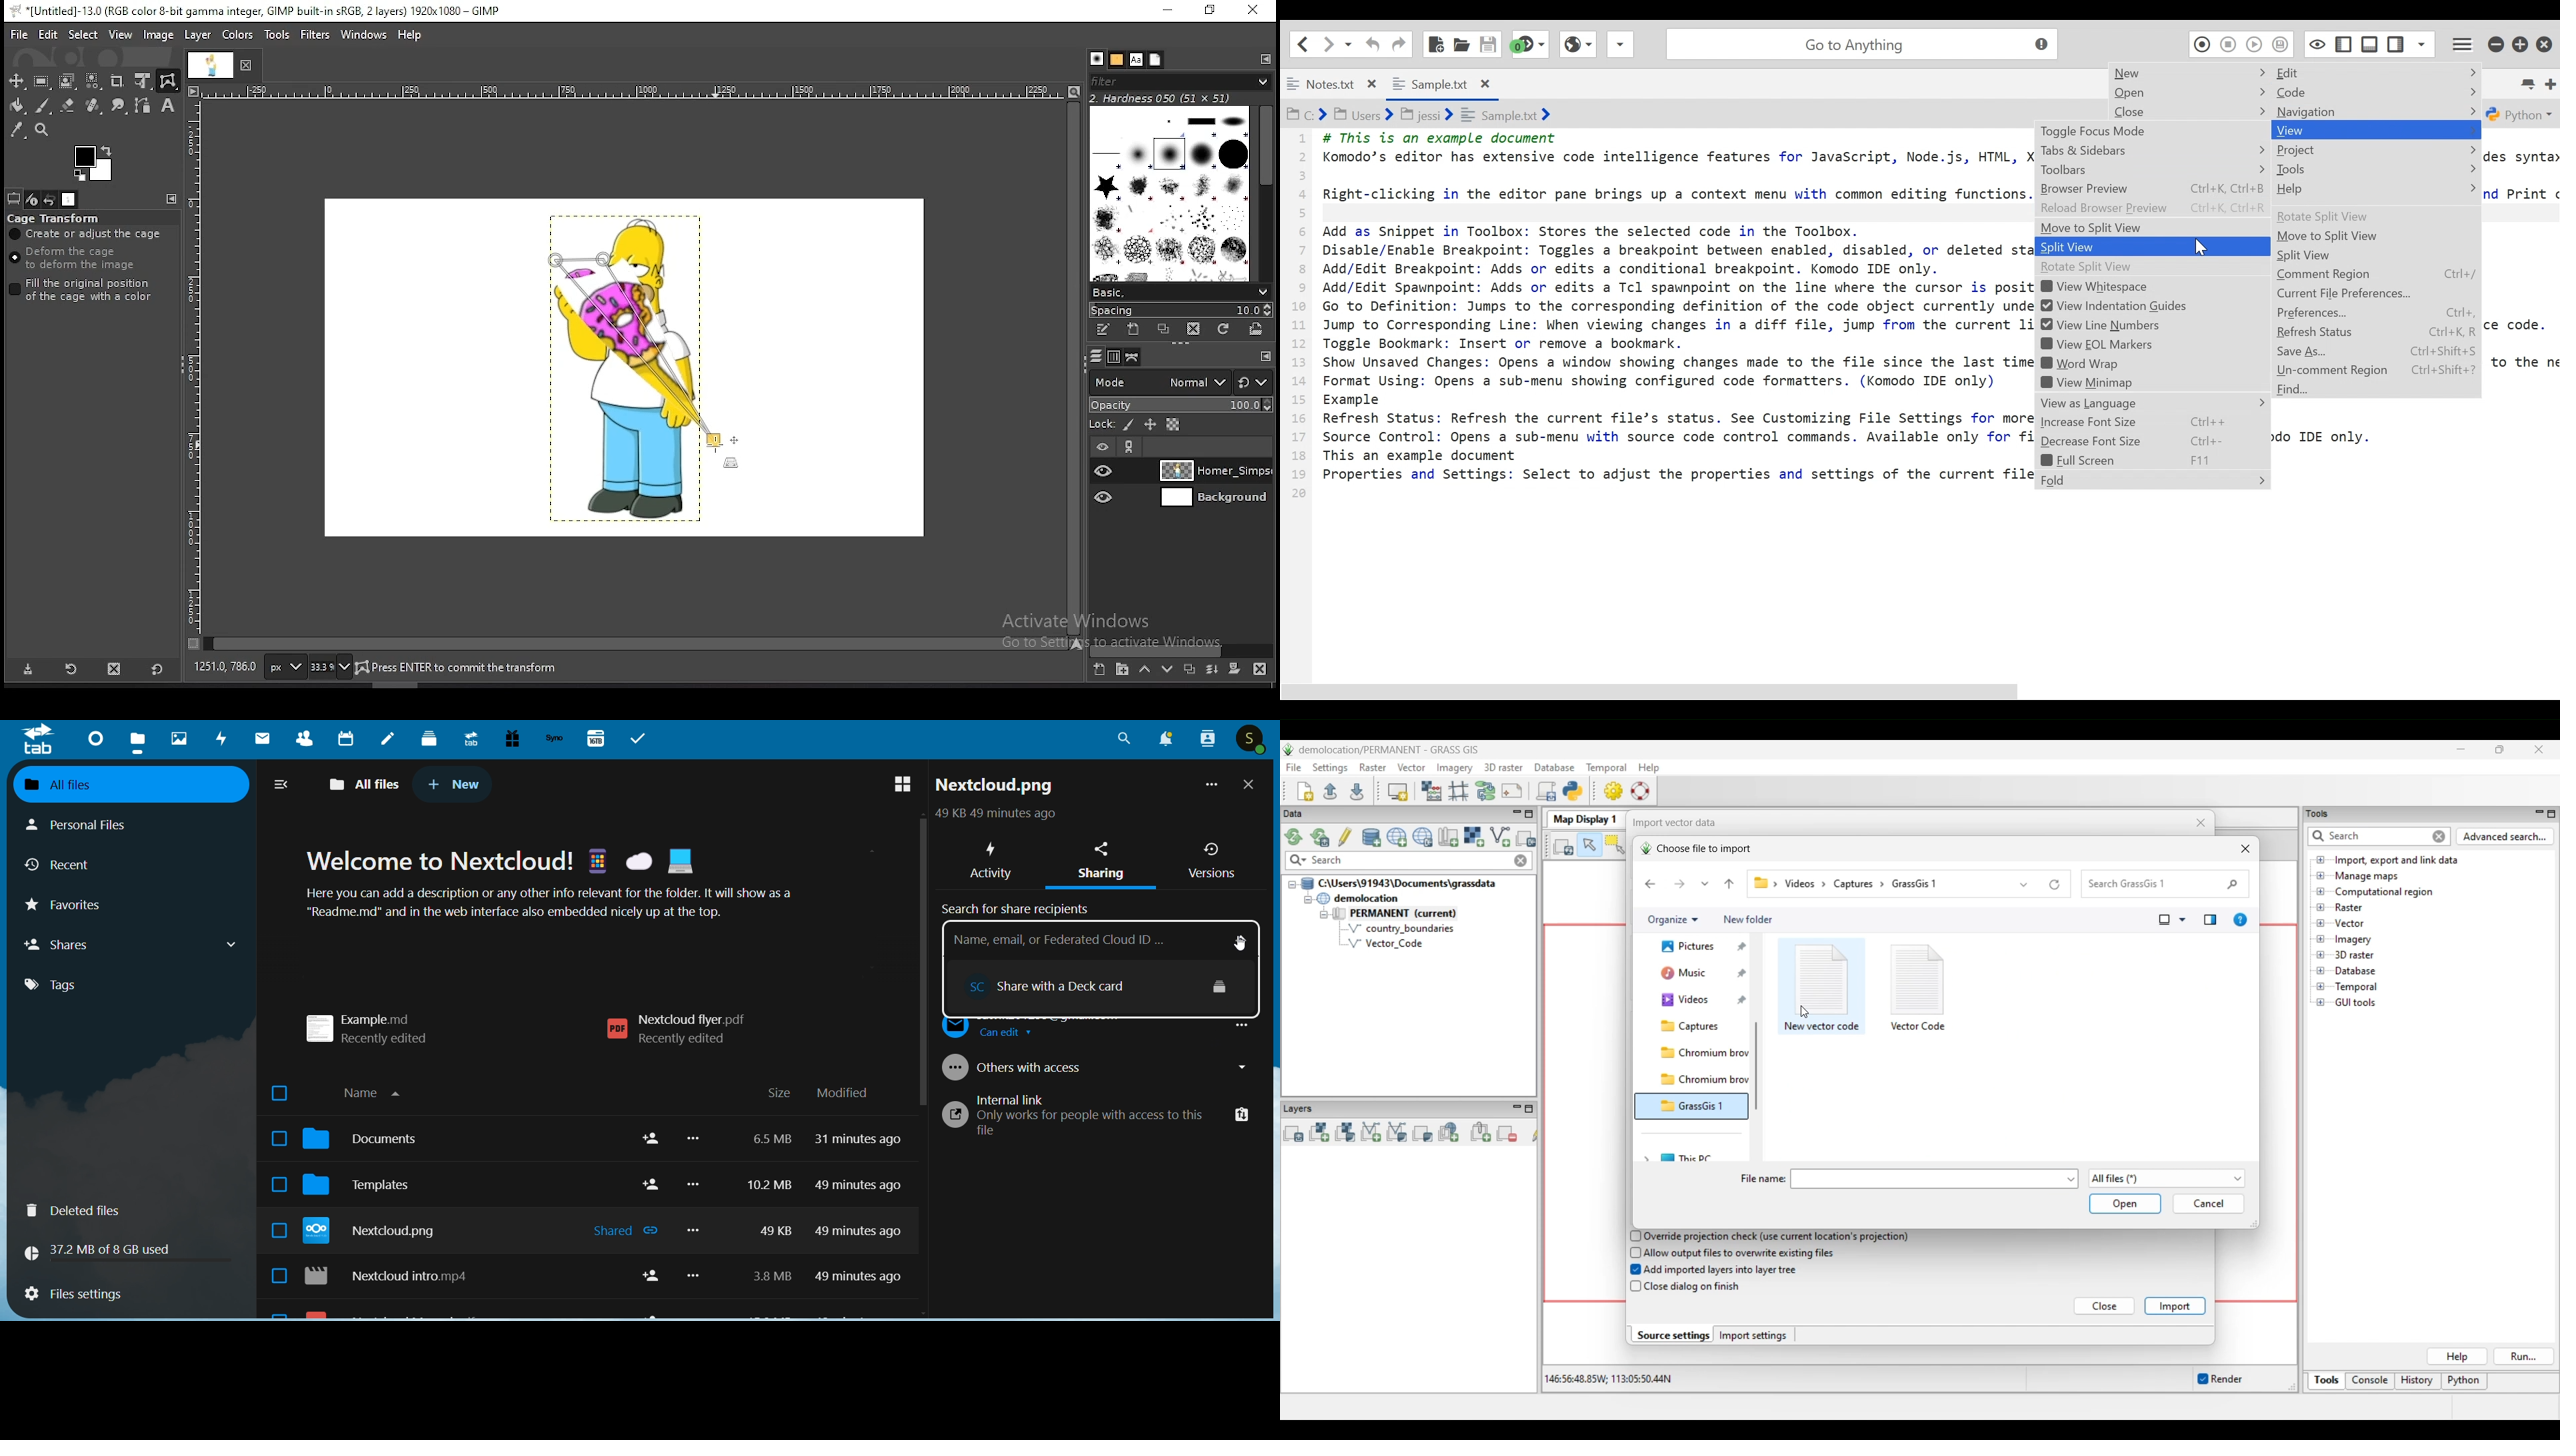  I want to click on select, so click(83, 34).